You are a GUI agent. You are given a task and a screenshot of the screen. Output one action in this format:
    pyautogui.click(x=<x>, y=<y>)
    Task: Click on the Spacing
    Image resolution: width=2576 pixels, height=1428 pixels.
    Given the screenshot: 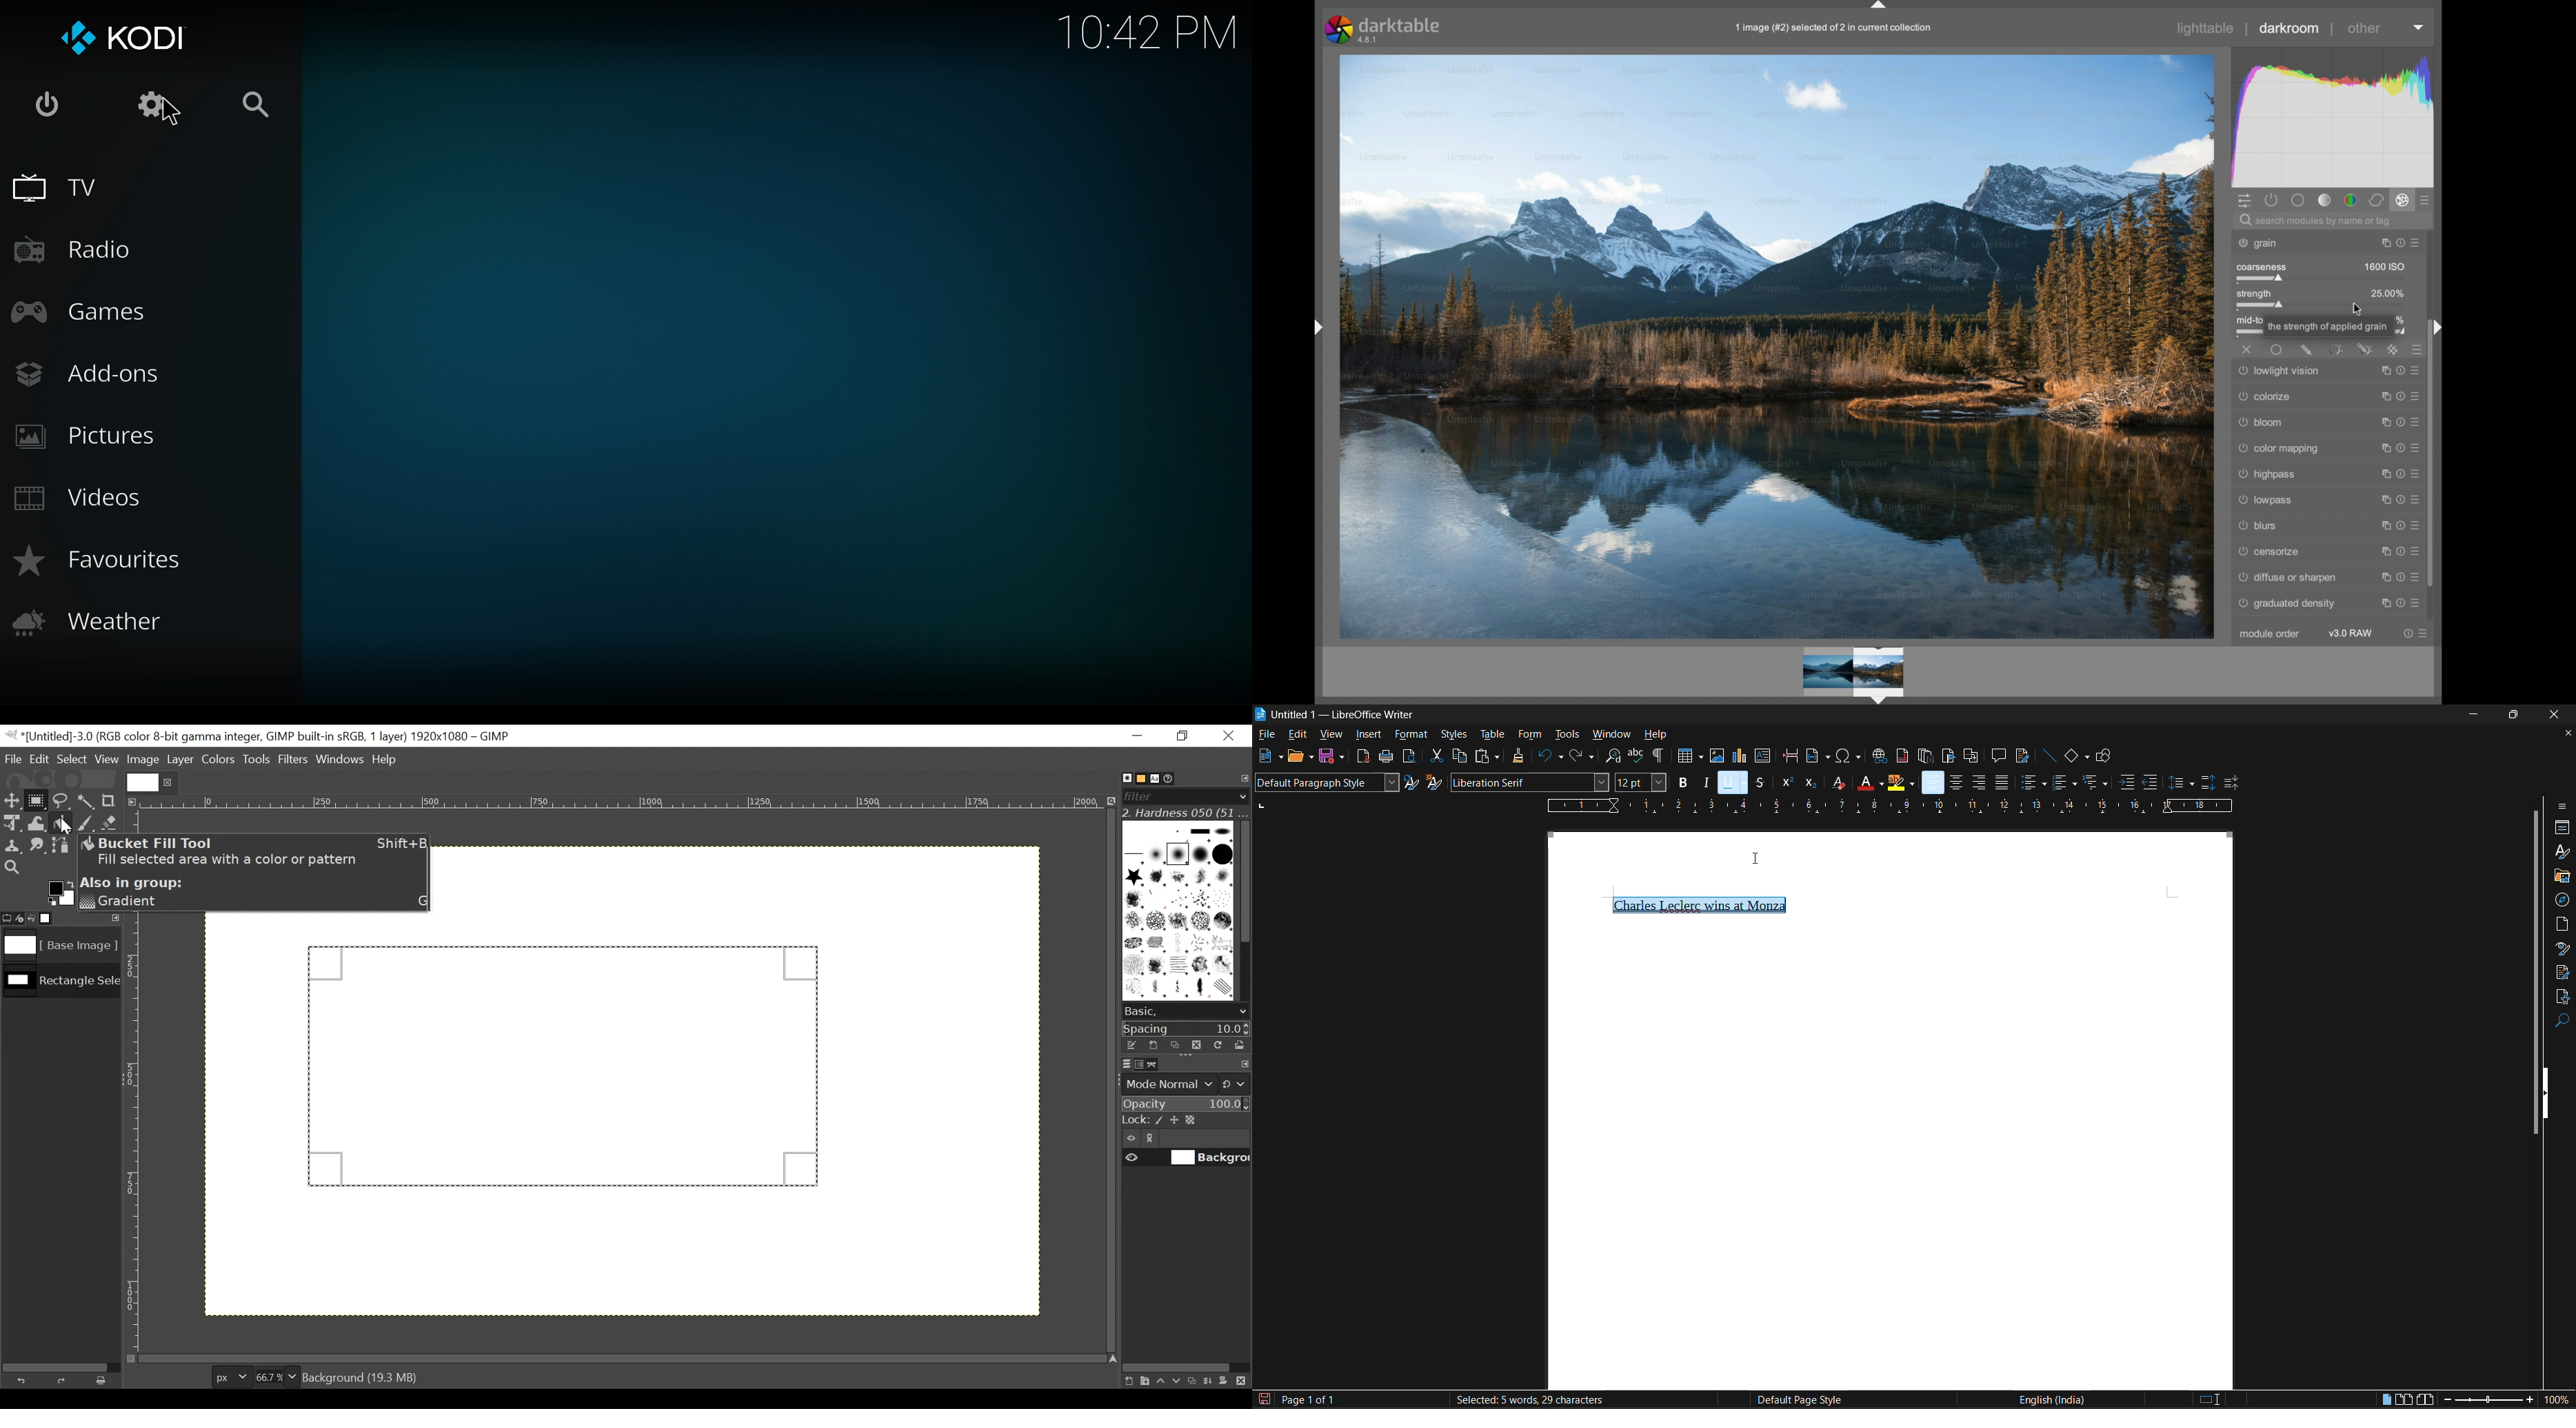 What is the action you would take?
    pyautogui.click(x=1187, y=1028)
    